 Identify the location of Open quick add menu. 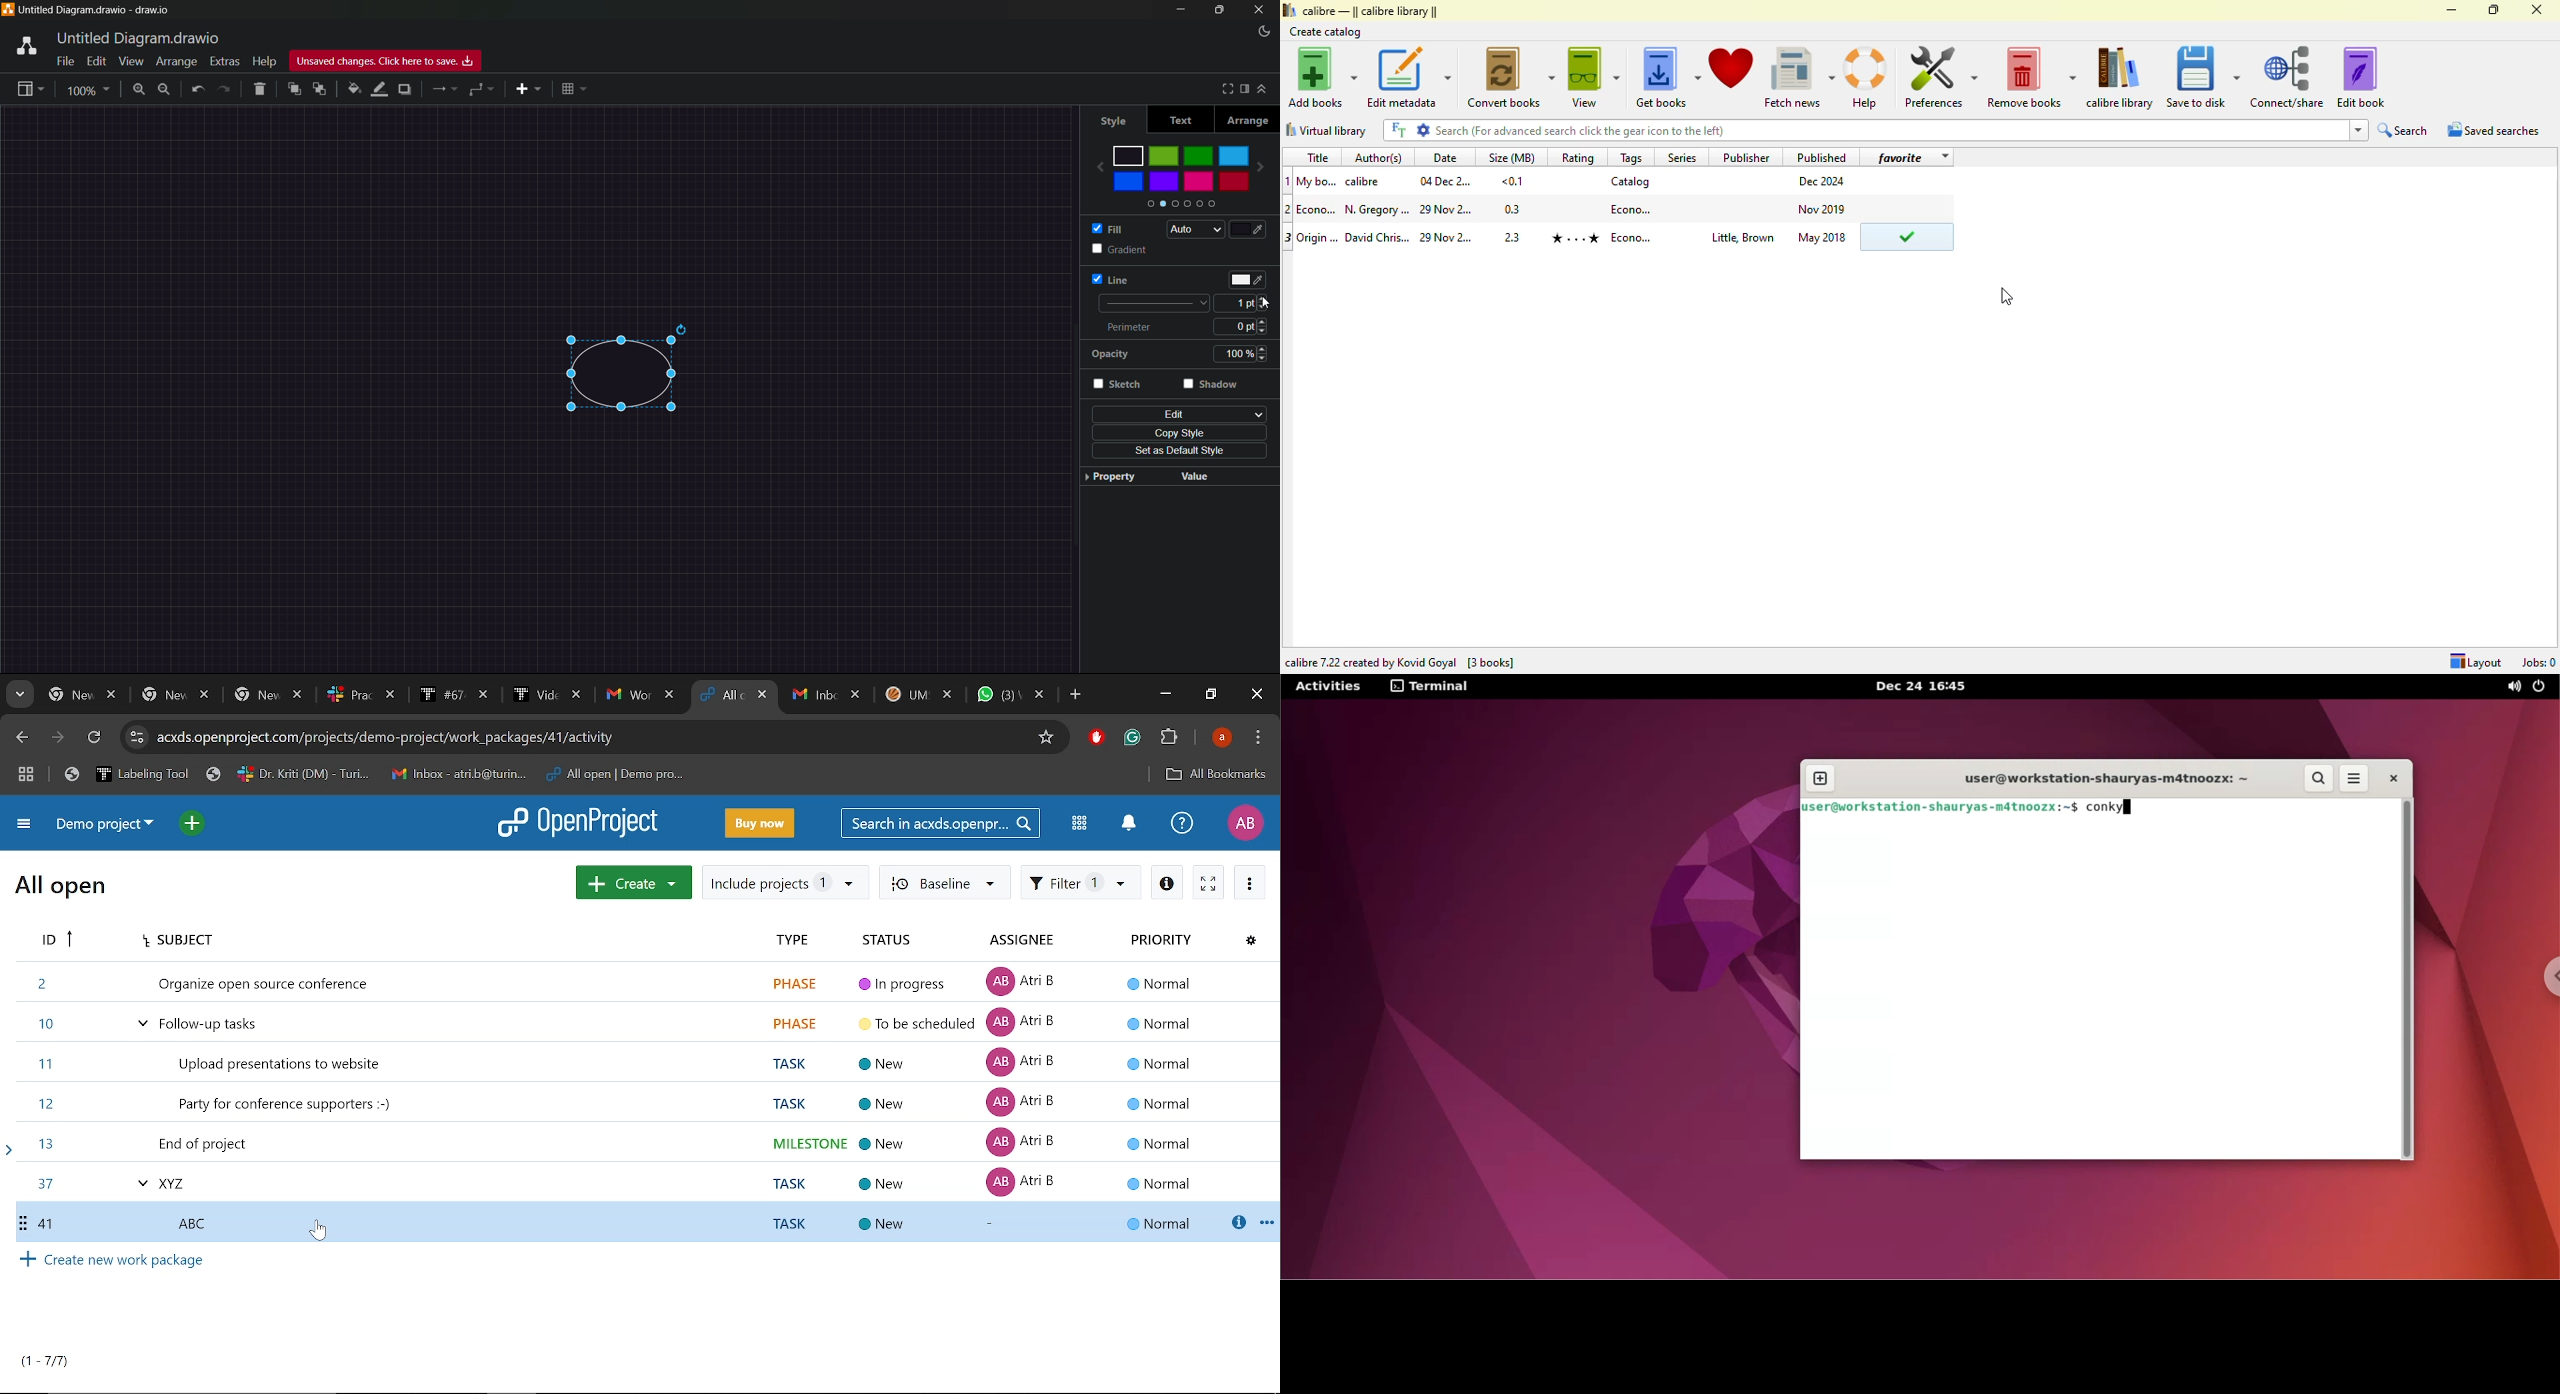
(194, 825).